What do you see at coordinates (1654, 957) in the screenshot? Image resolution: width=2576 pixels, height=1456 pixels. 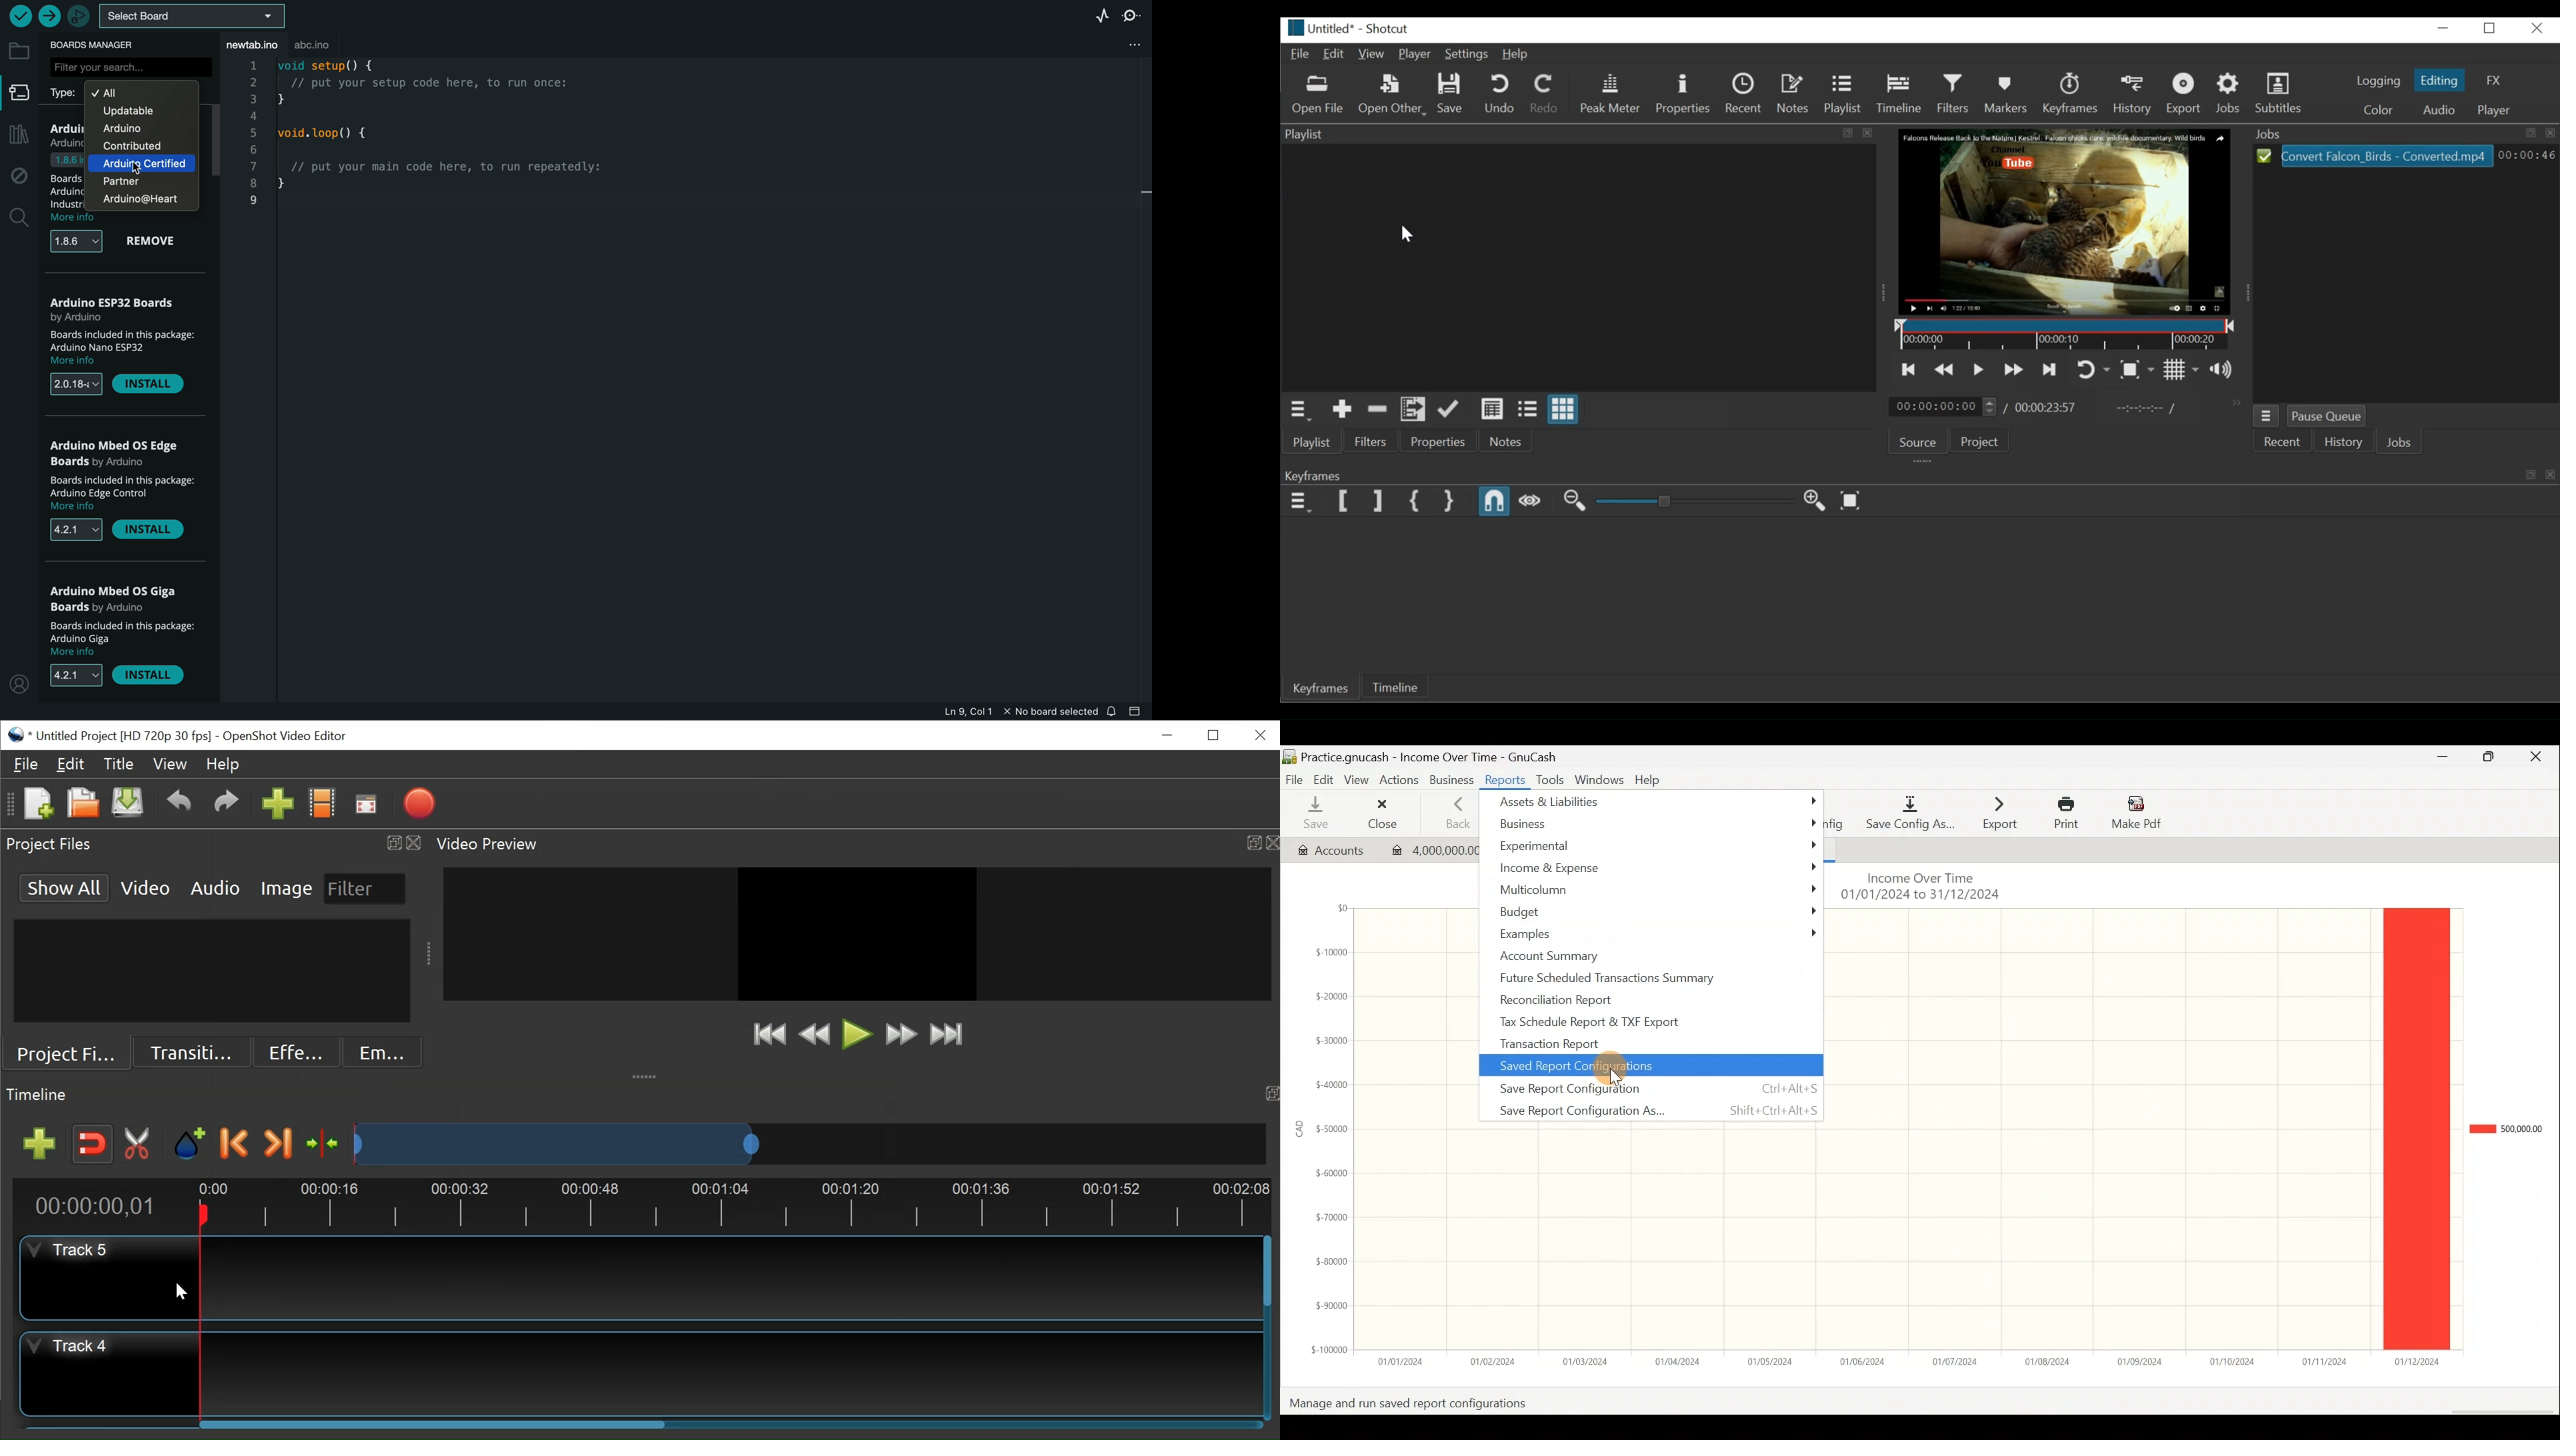 I see `Account summary` at bounding box center [1654, 957].